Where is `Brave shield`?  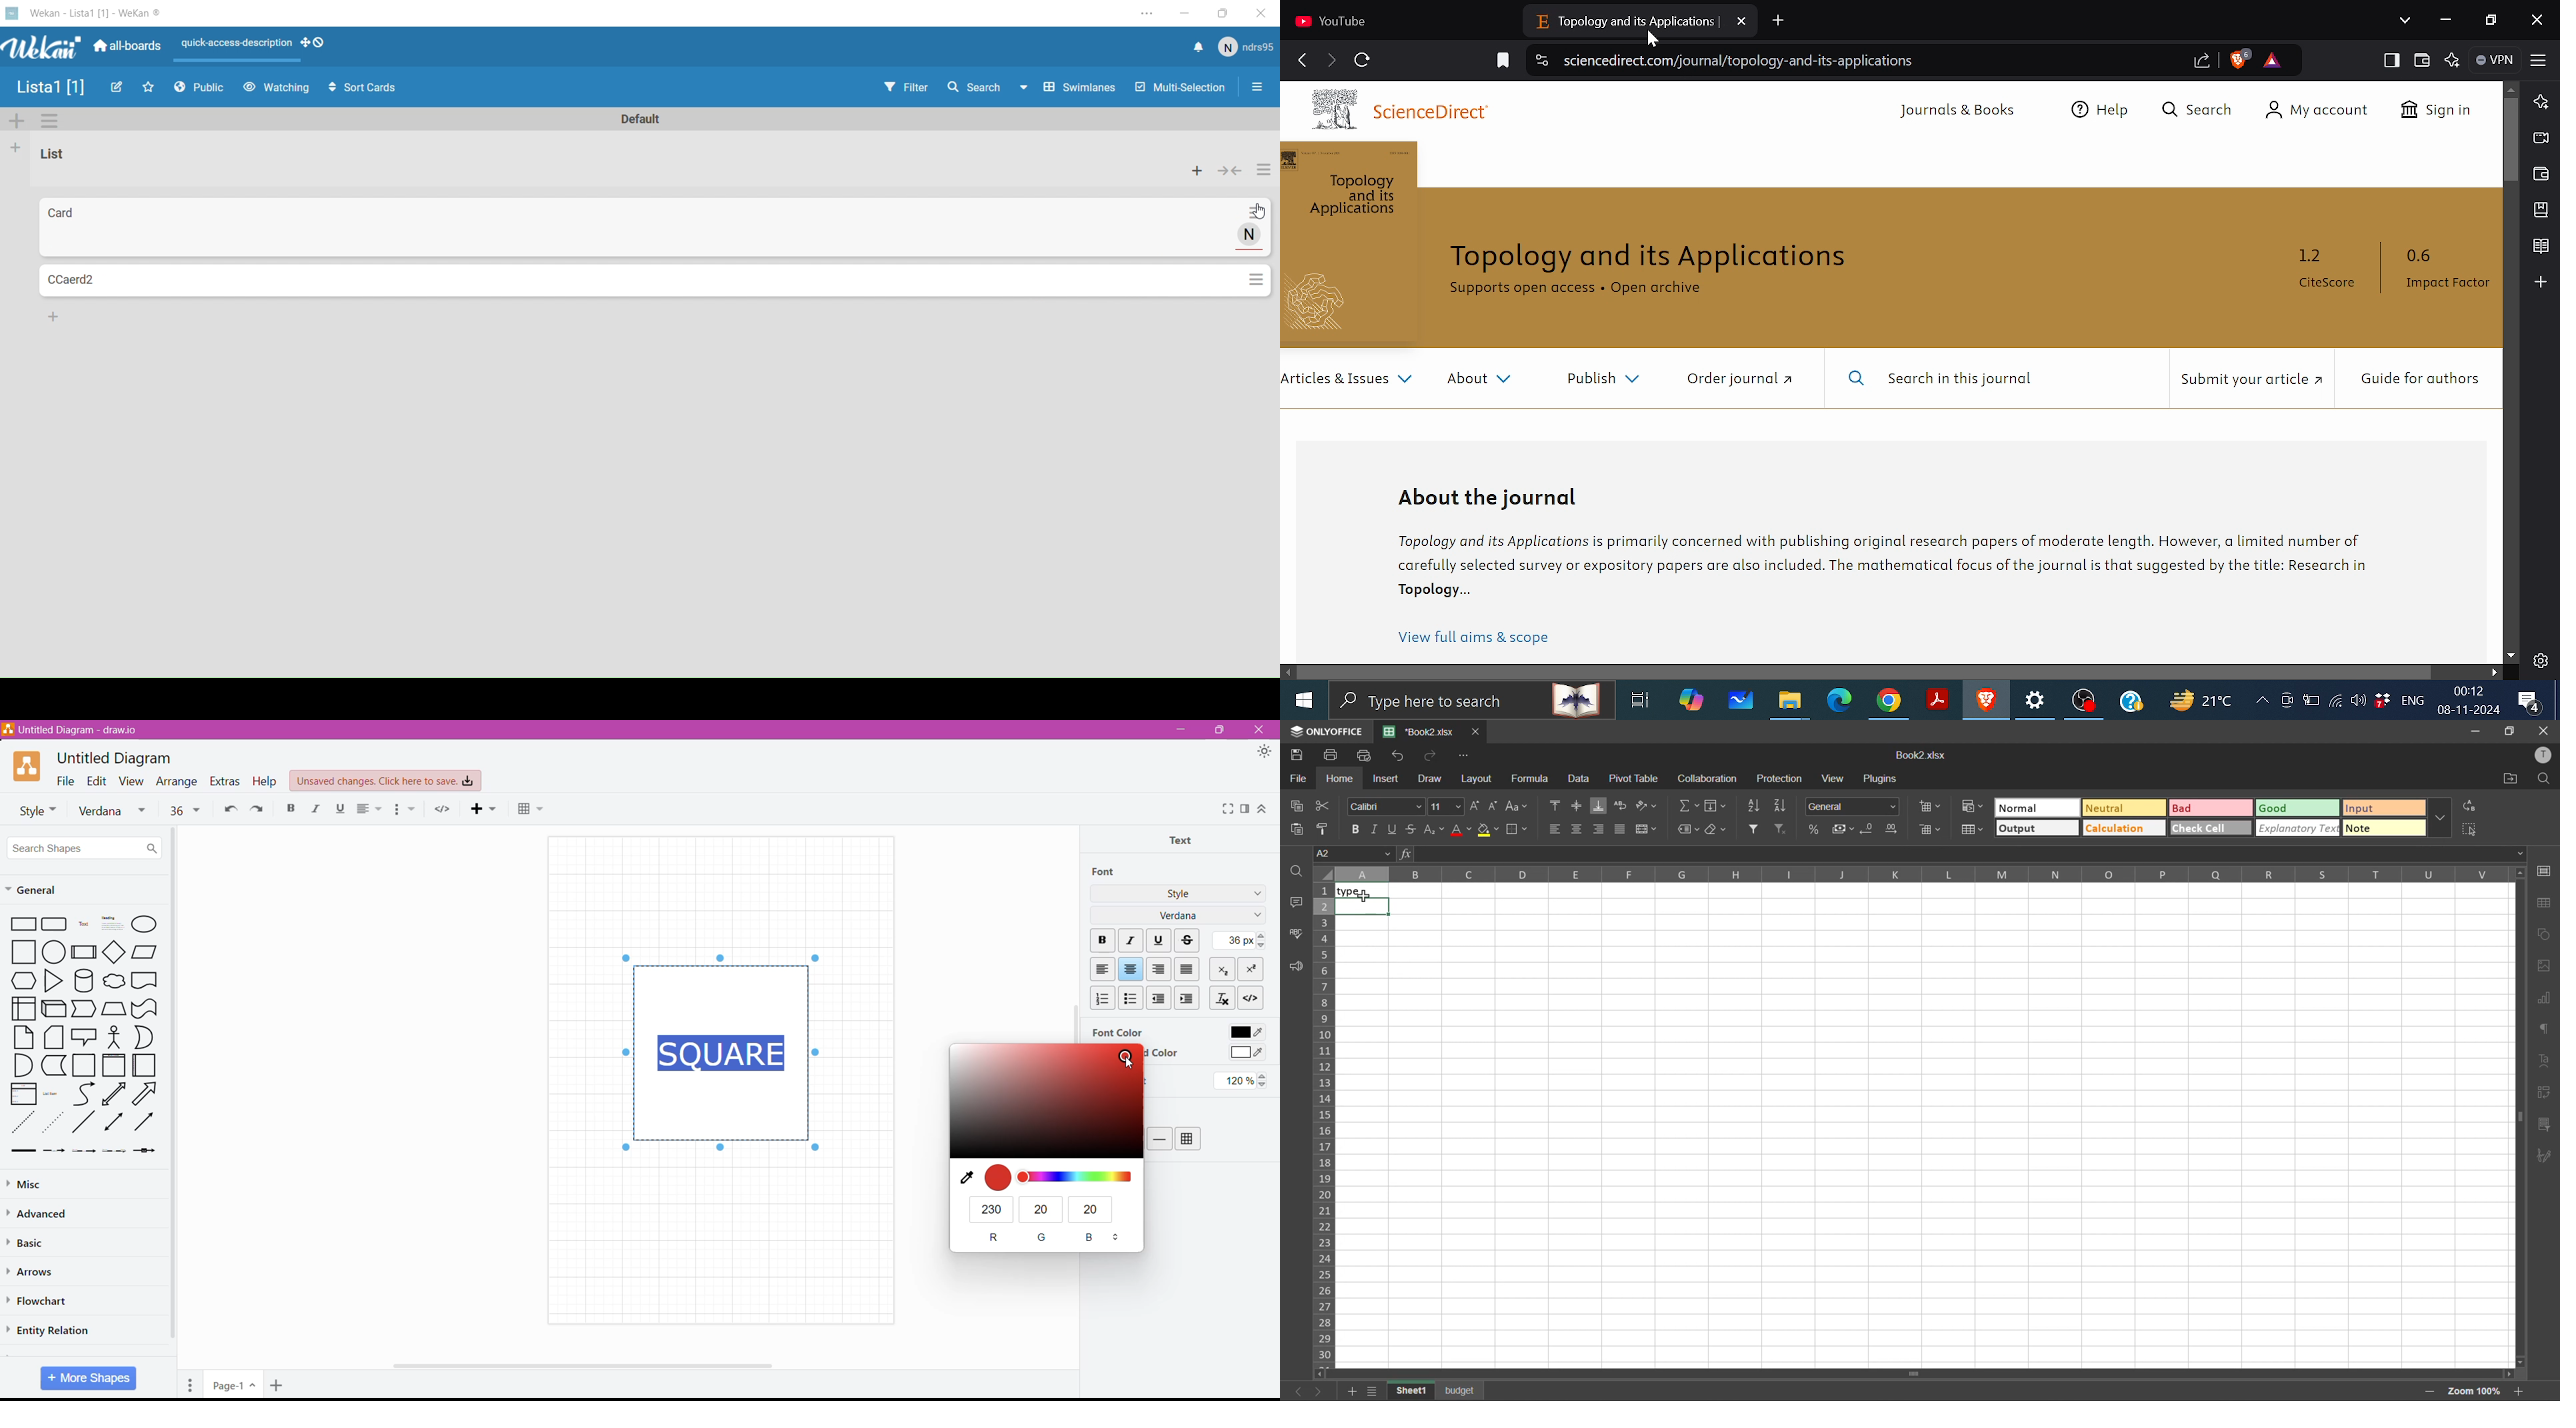
Brave shield is located at coordinates (2239, 59).